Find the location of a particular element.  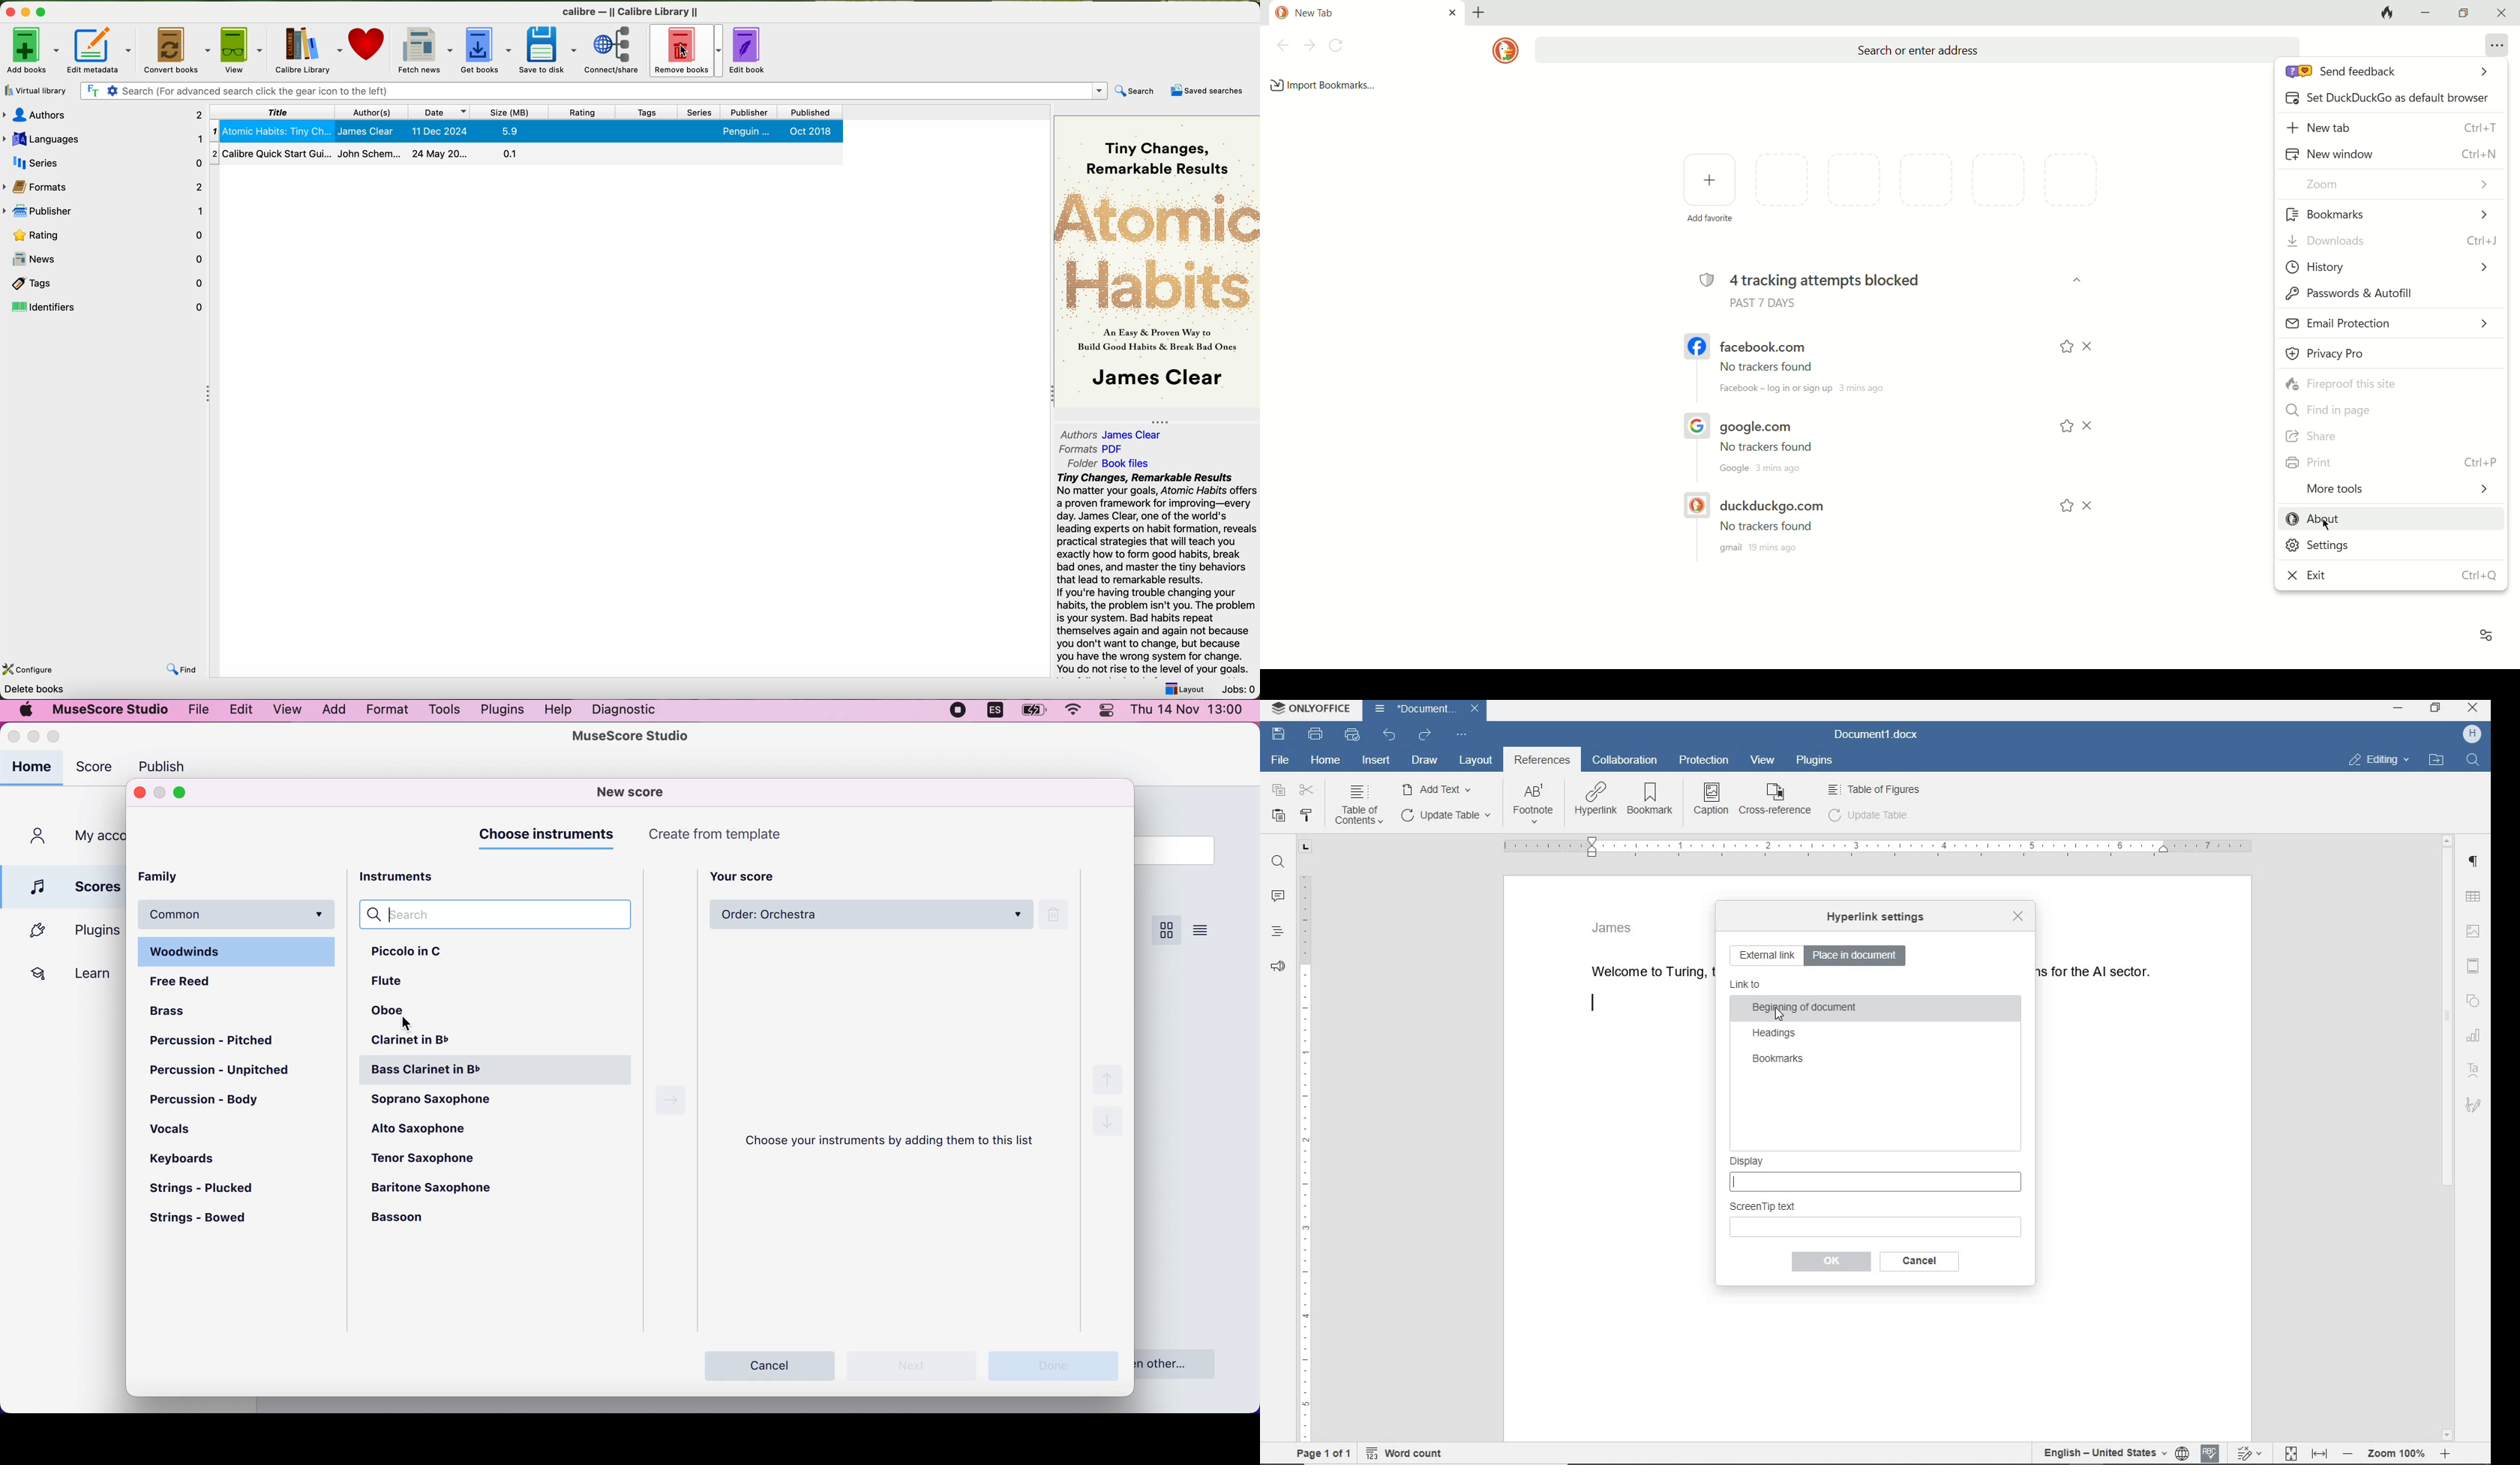

mac logo is located at coordinates (25, 709).